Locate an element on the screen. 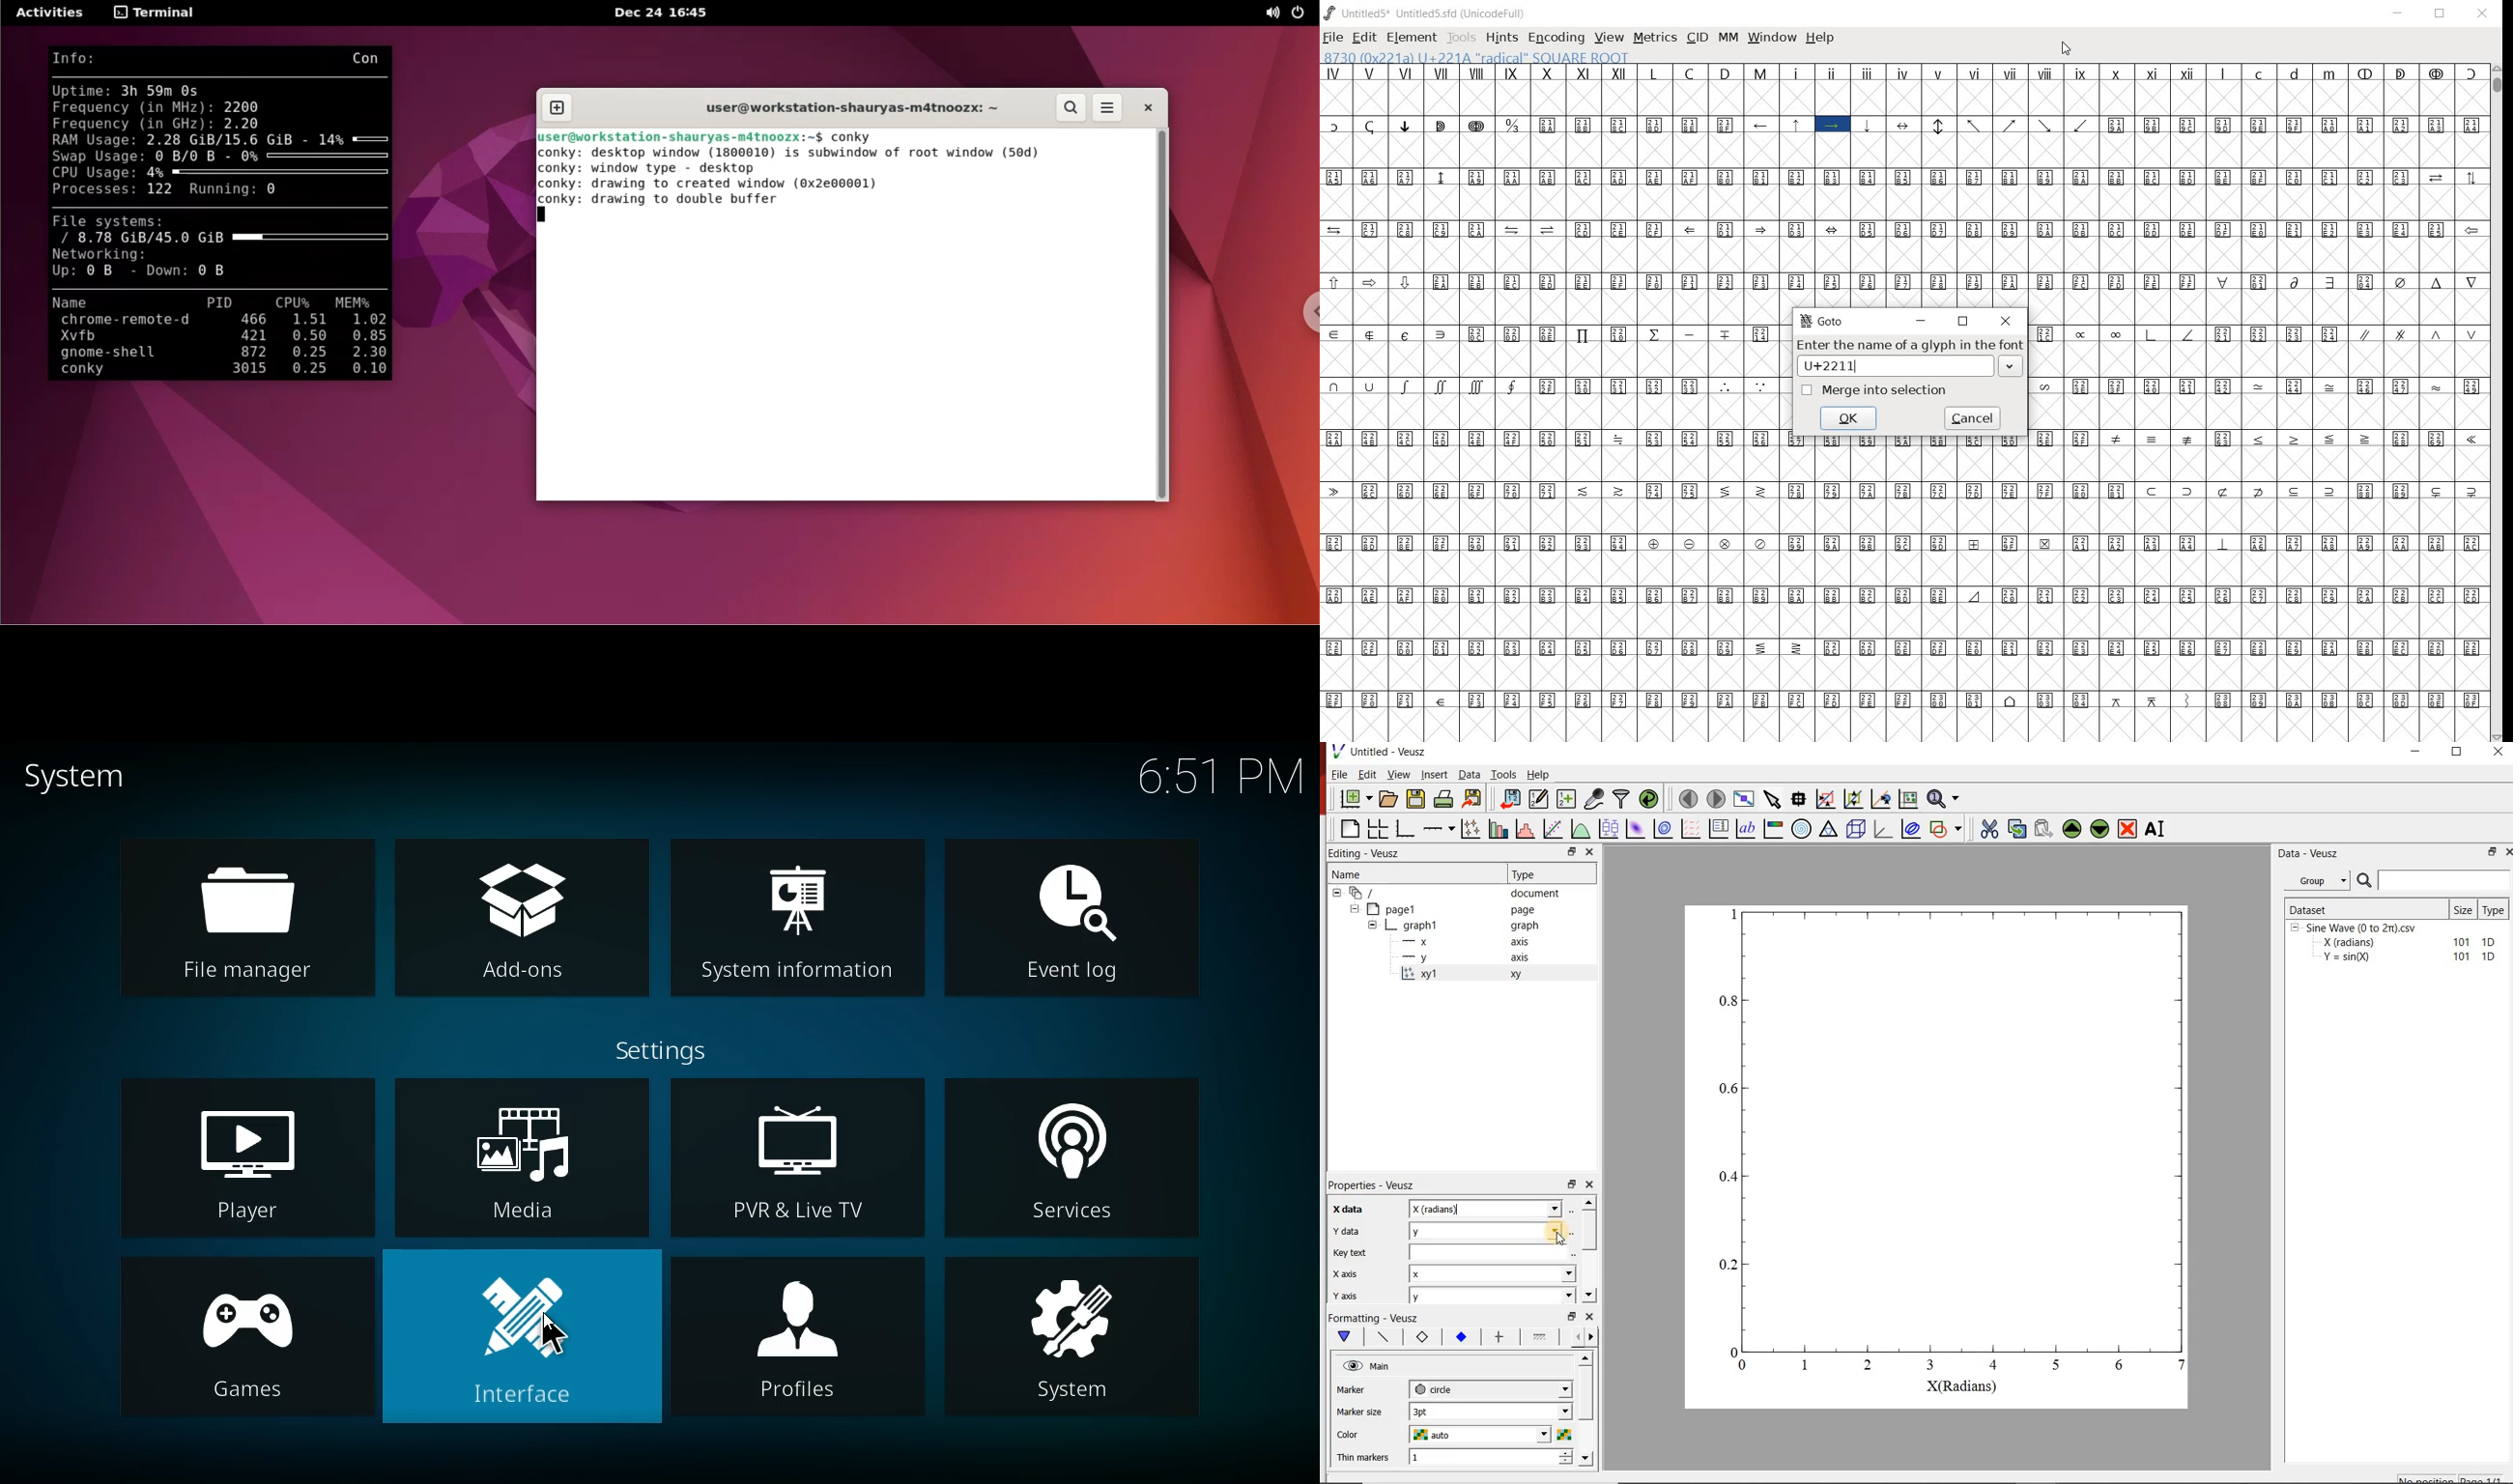 This screenshot has height=1484, width=2520. rename is located at coordinates (2158, 830).